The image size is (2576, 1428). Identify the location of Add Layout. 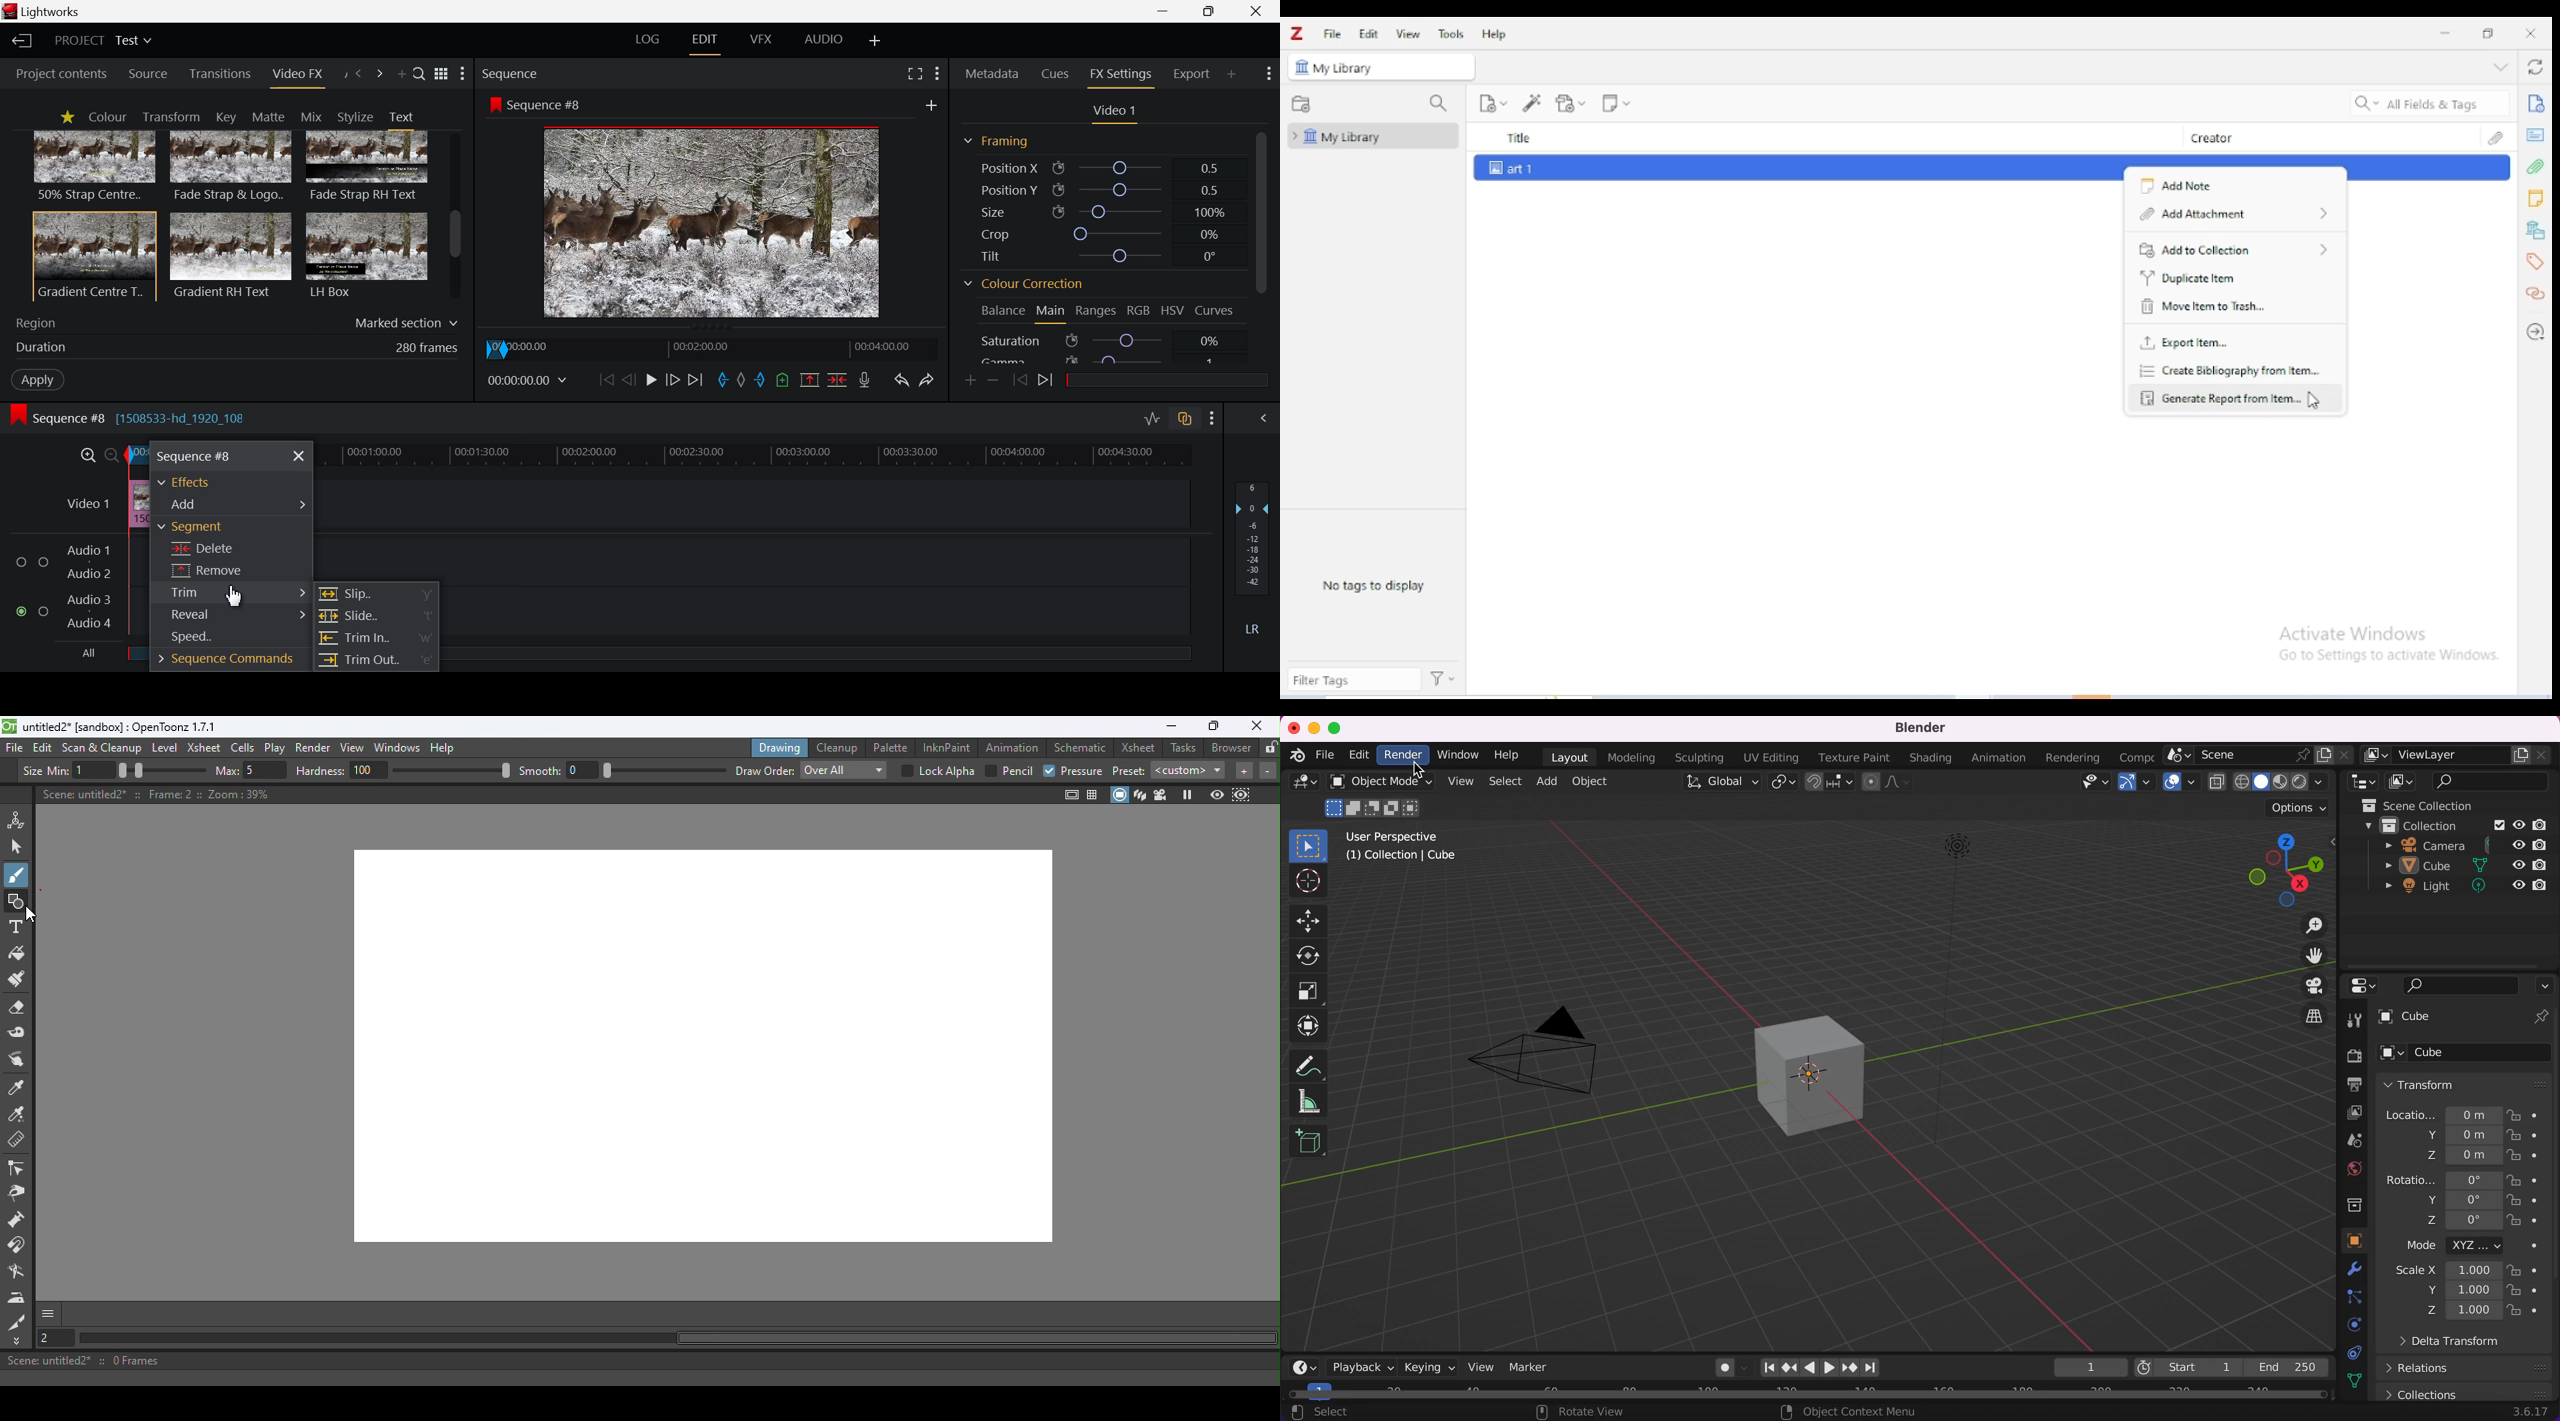
(876, 40).